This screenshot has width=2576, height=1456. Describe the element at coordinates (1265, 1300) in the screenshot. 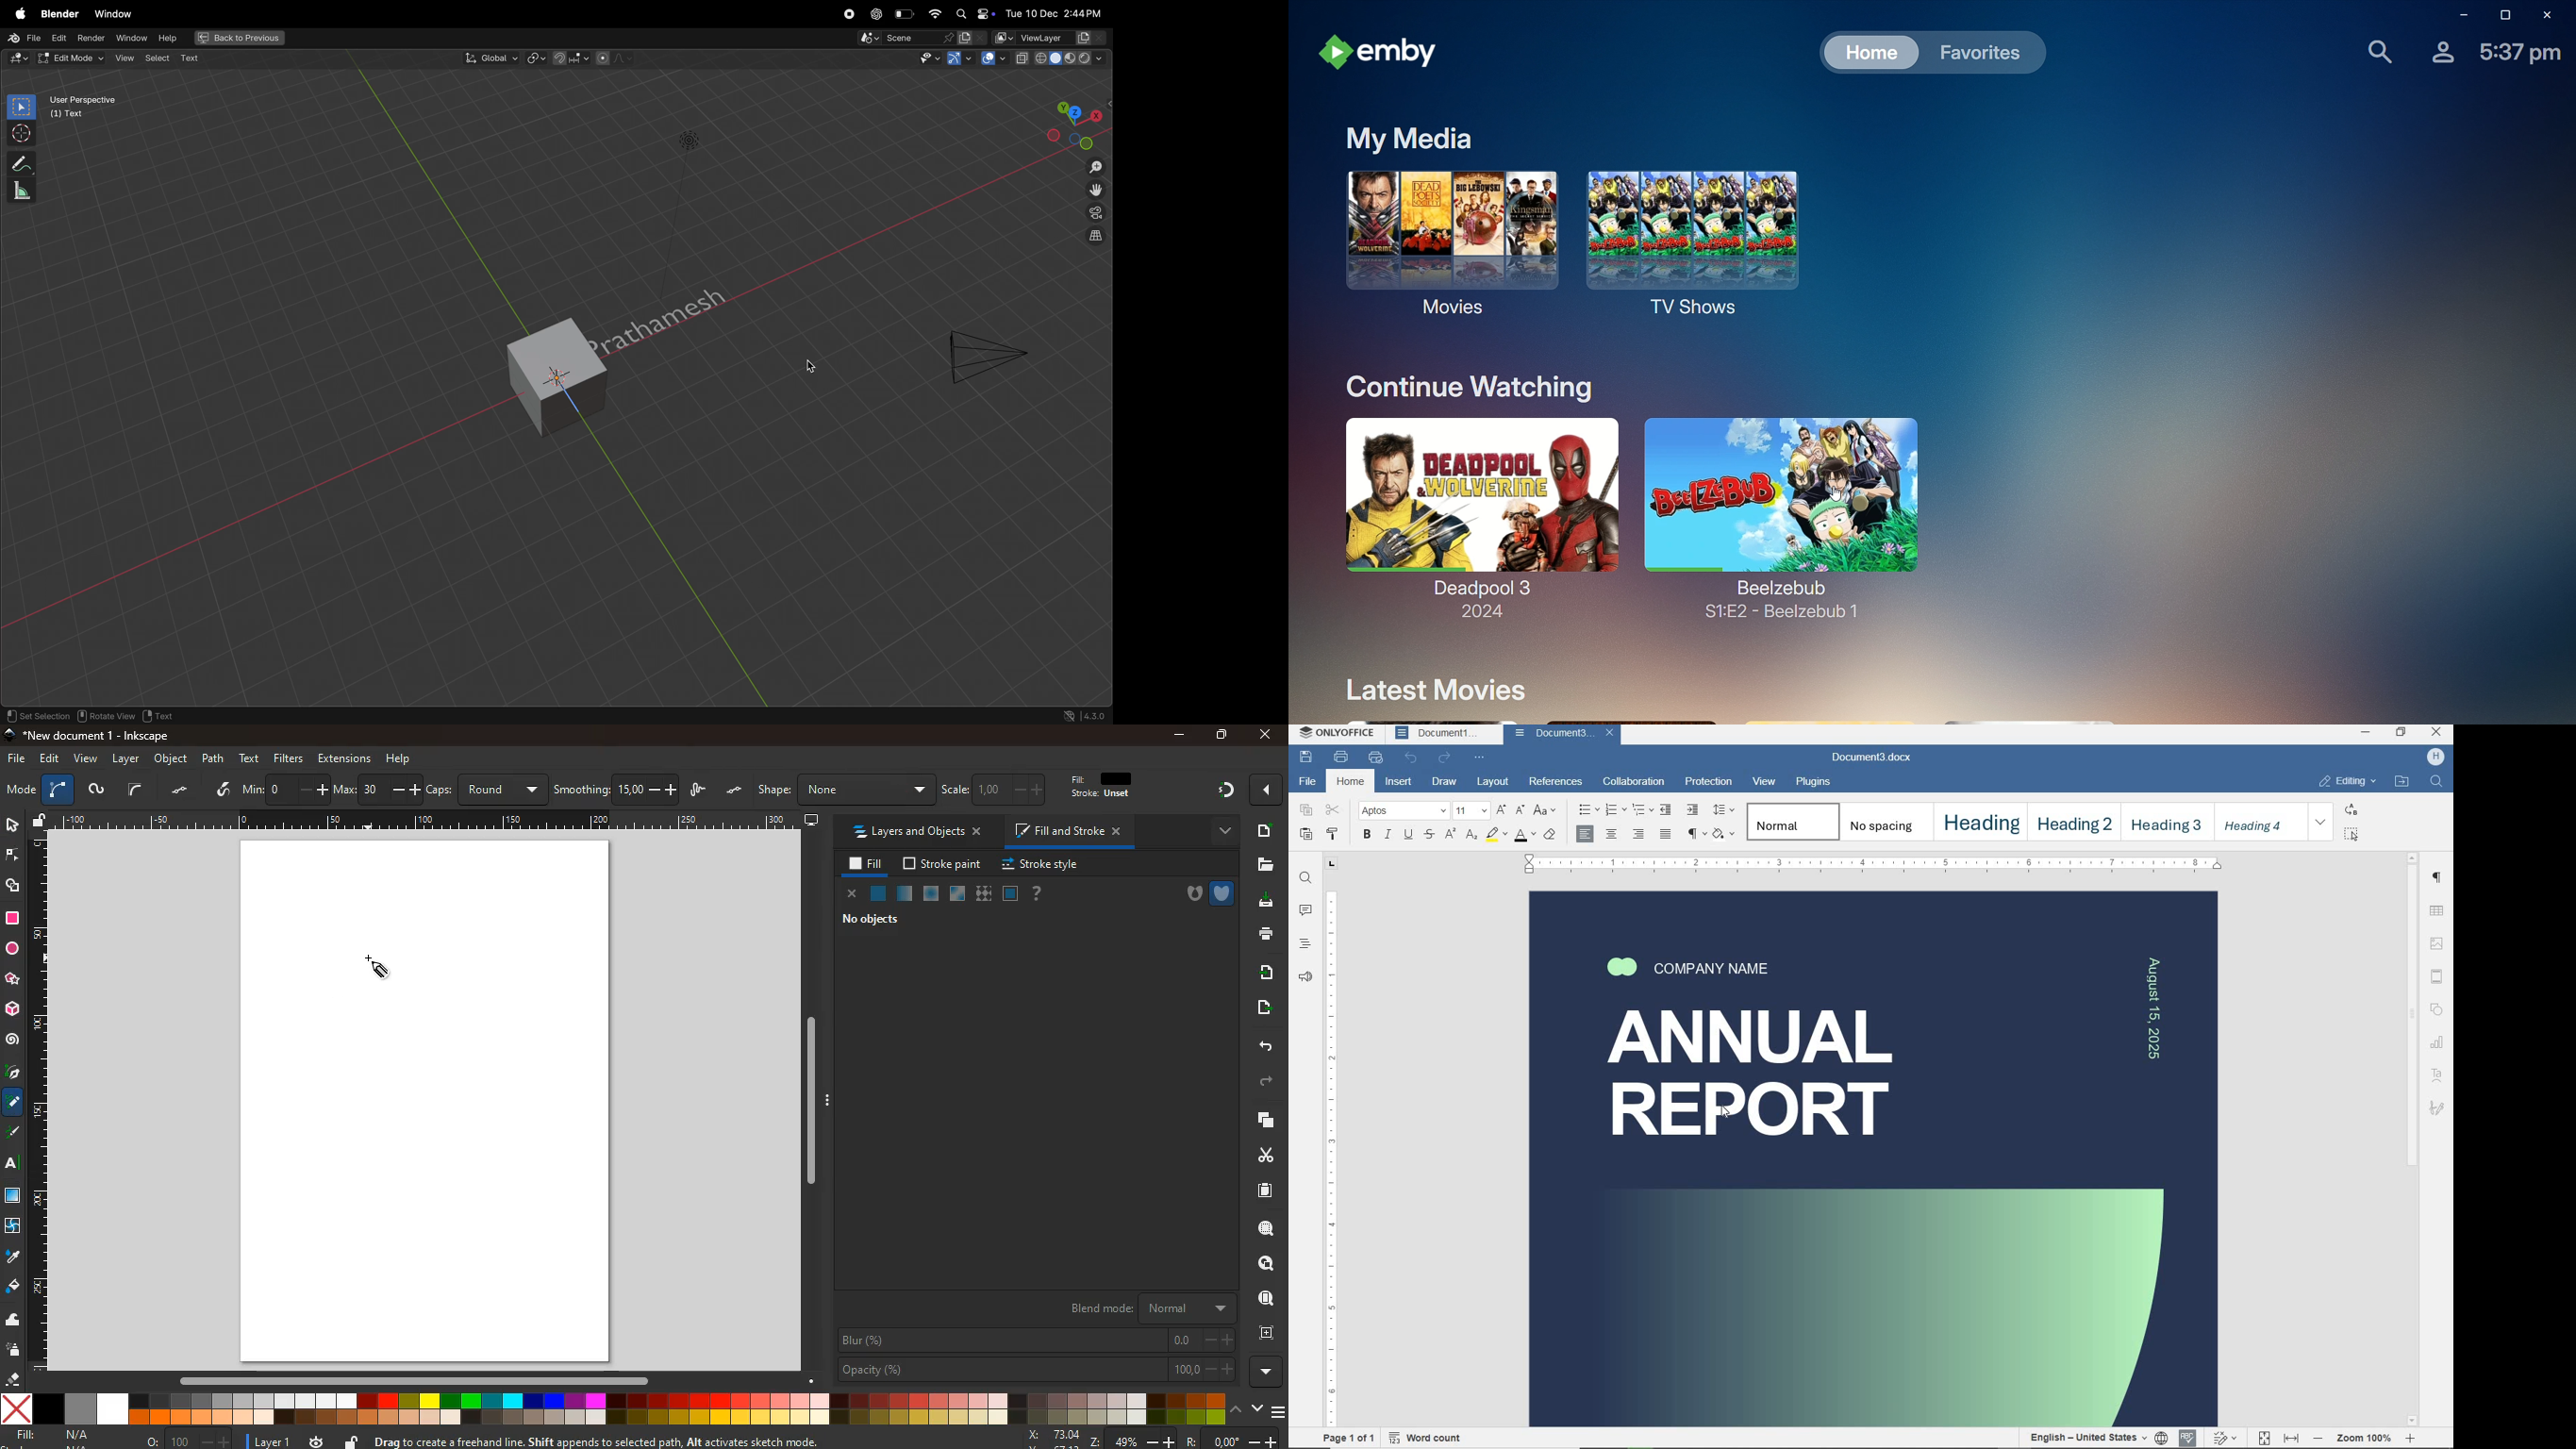

I see `look` at that location.